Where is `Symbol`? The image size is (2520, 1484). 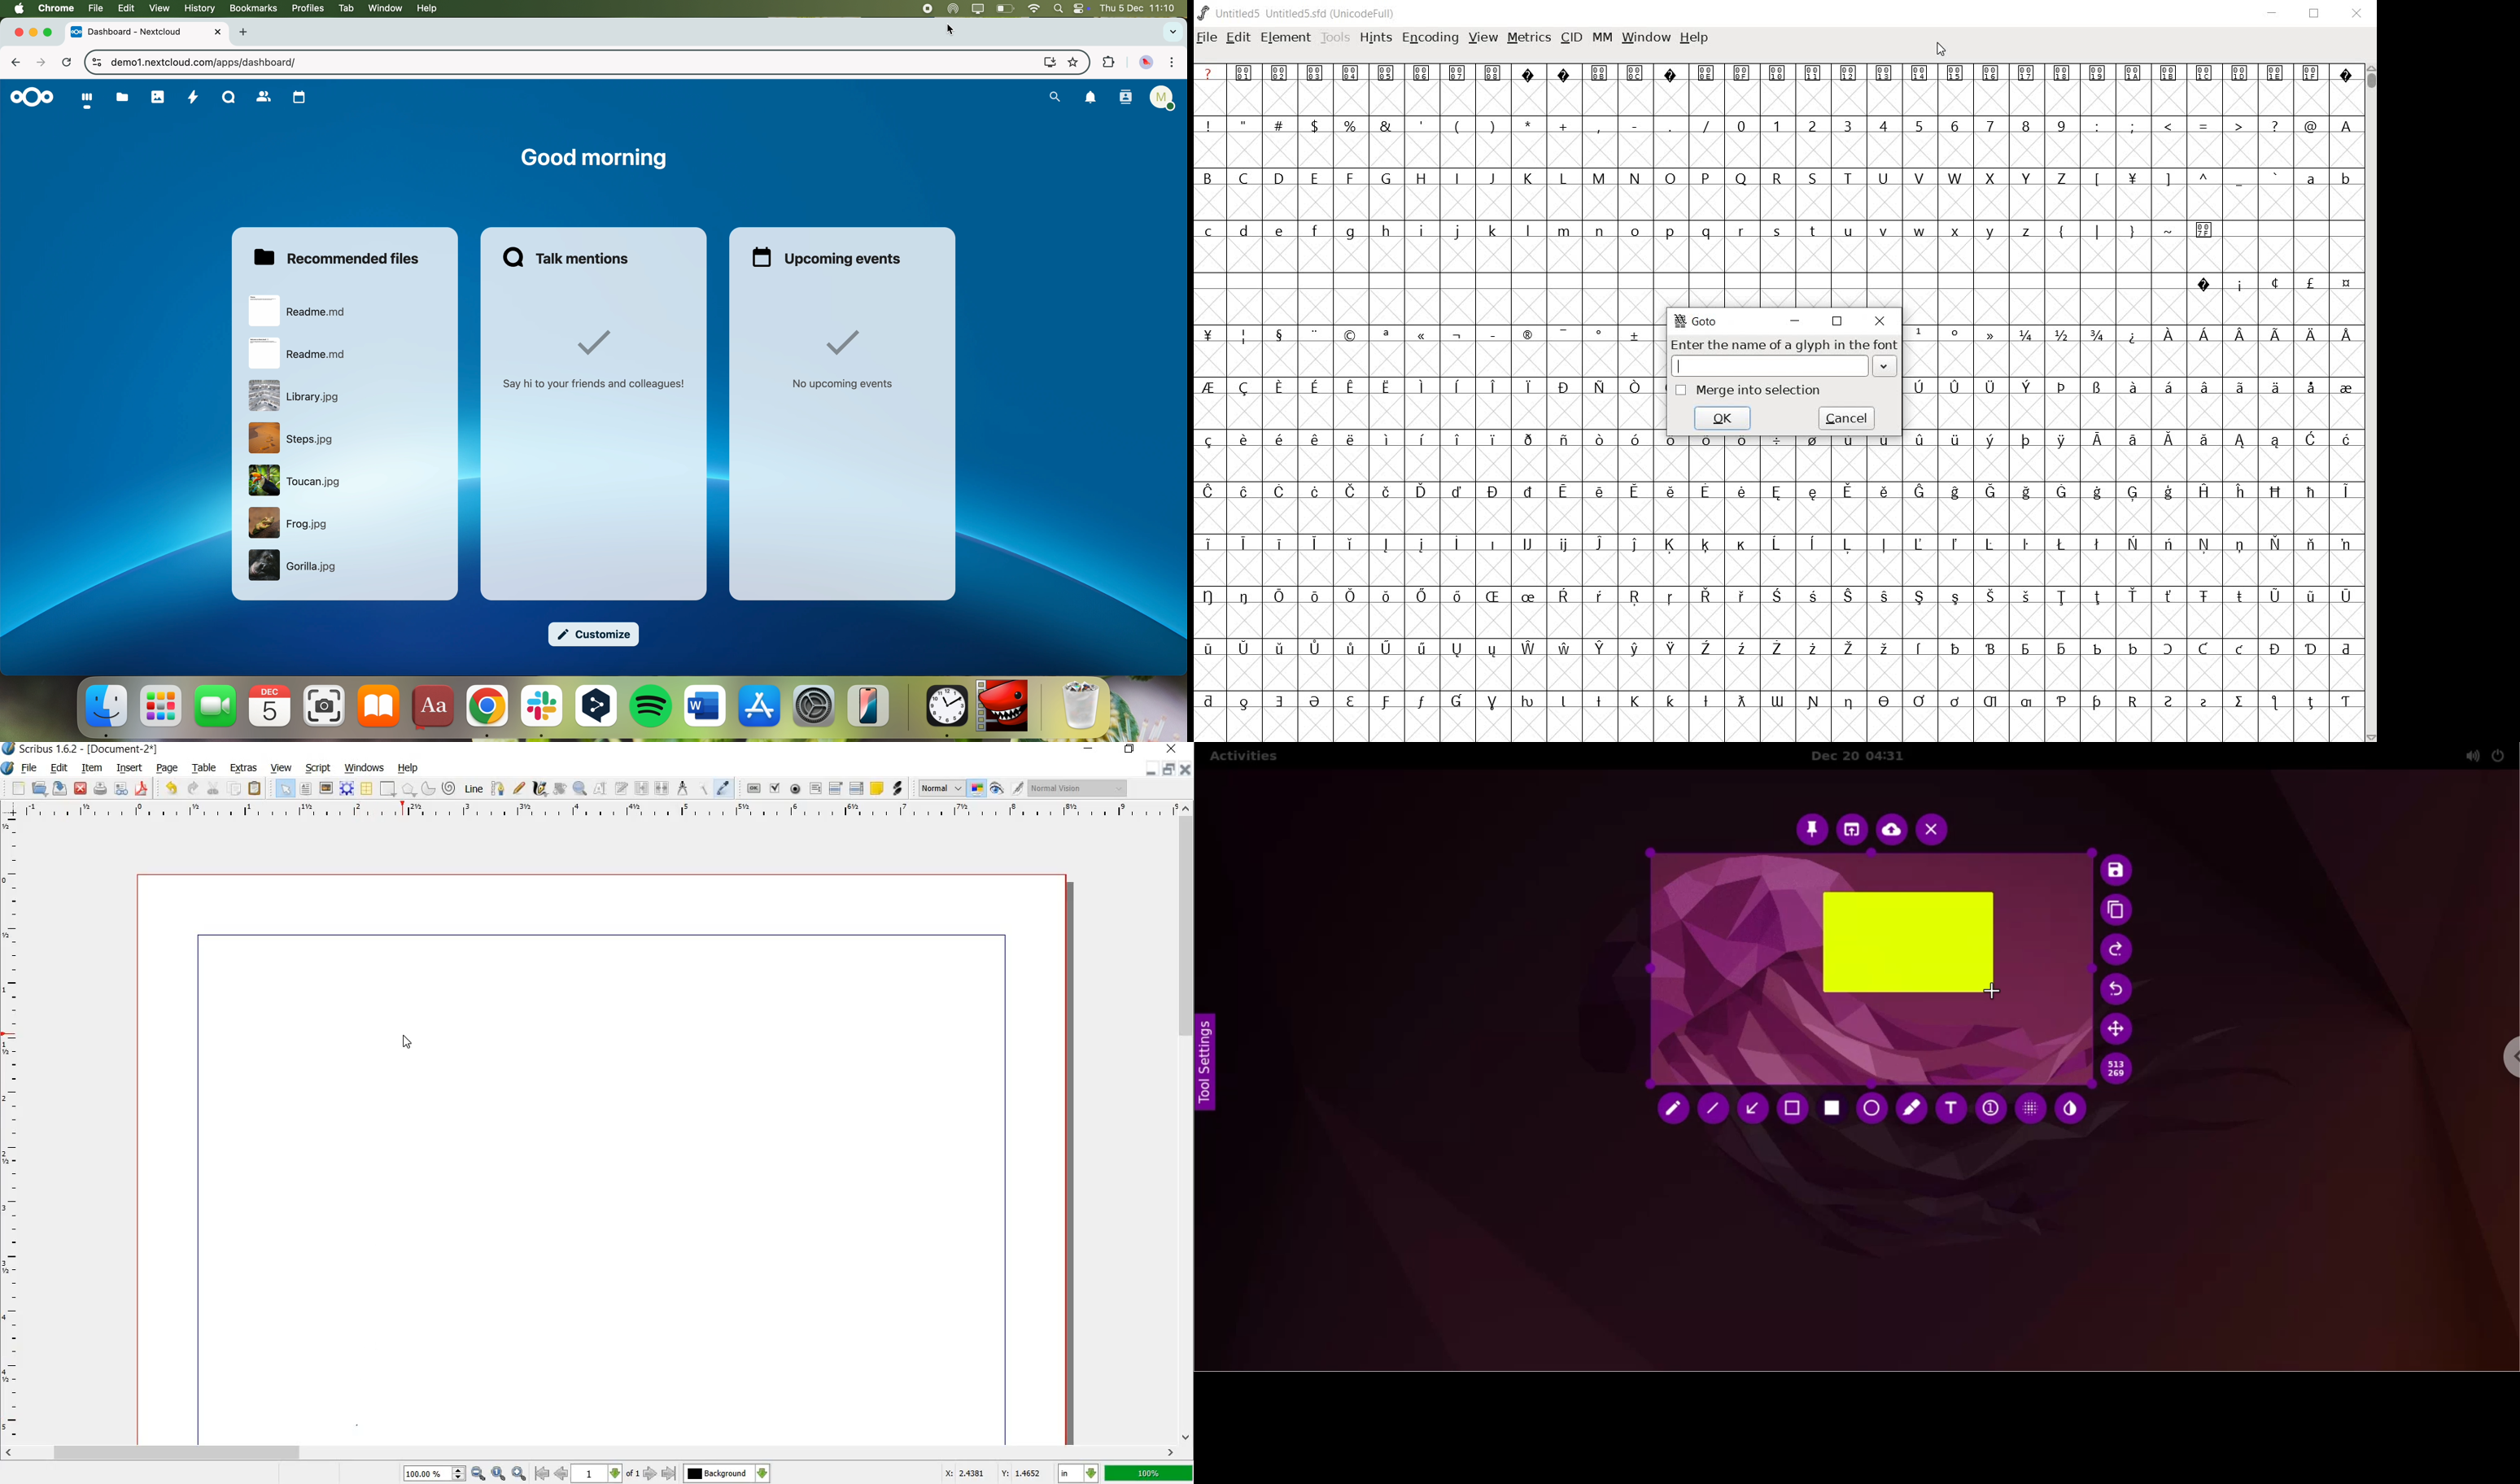 Symbol is located at coordinates (1385, 335).